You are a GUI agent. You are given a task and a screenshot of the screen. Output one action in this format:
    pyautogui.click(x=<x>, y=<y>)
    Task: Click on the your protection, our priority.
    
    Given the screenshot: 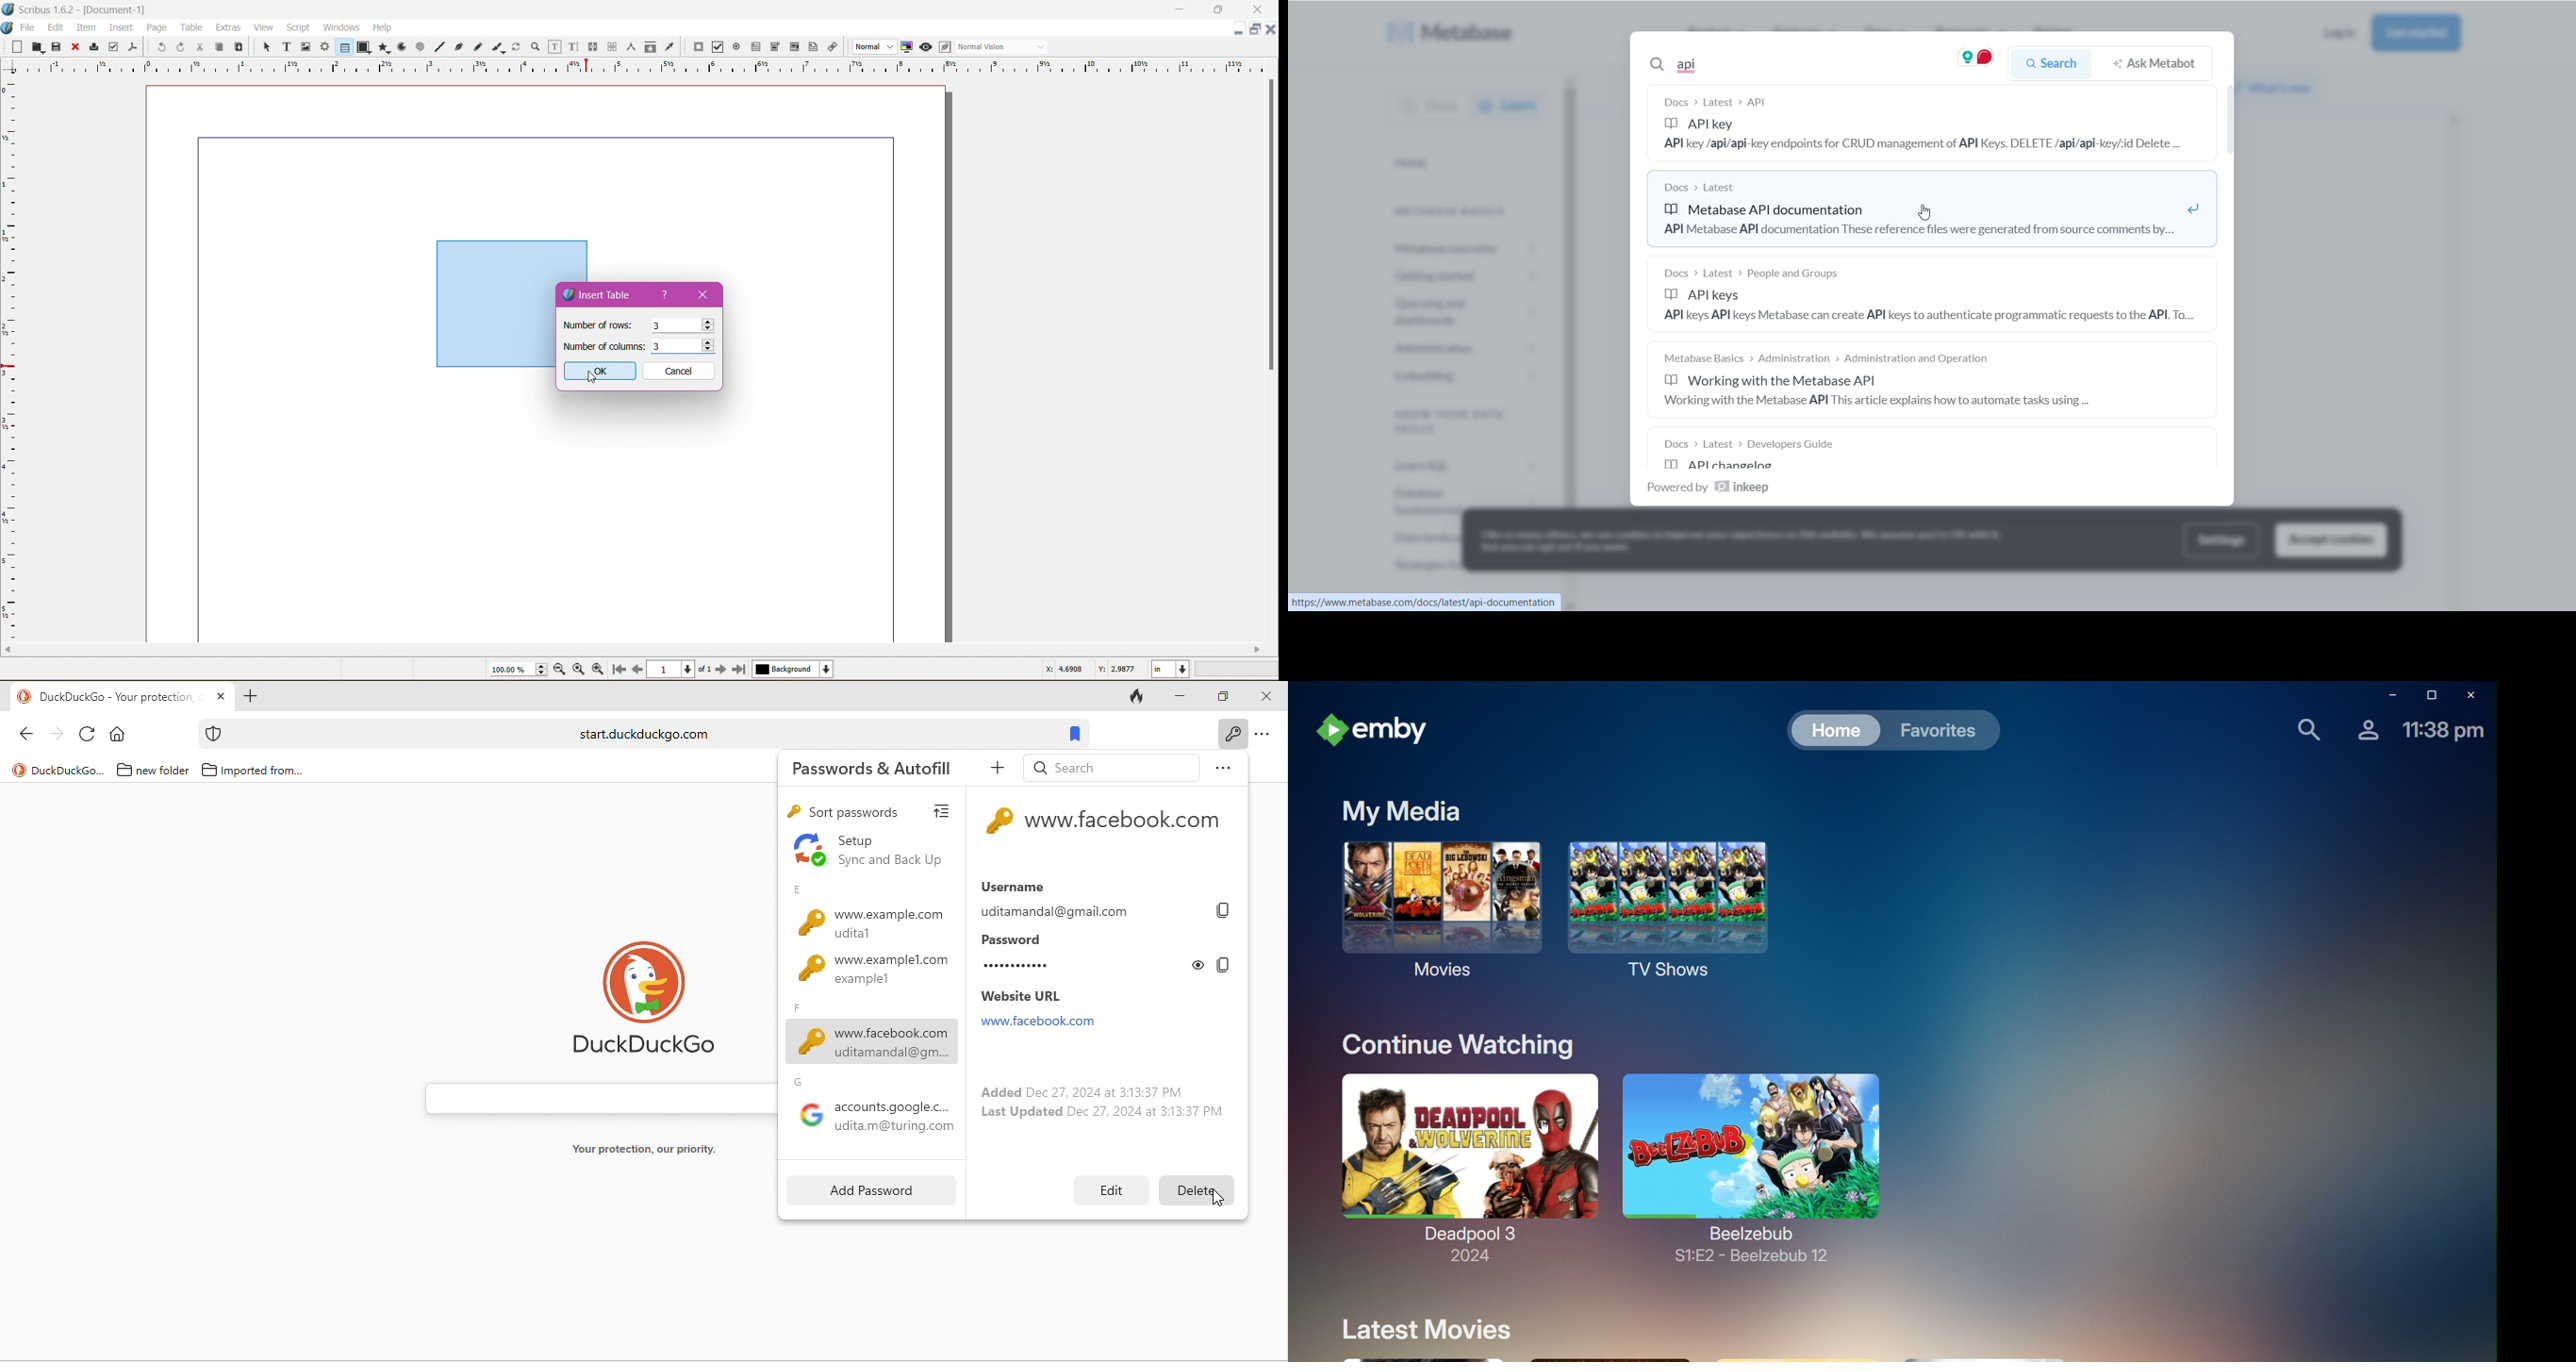 What is the action you would take?
    pyautogui.click(x=652, y=1150)
    